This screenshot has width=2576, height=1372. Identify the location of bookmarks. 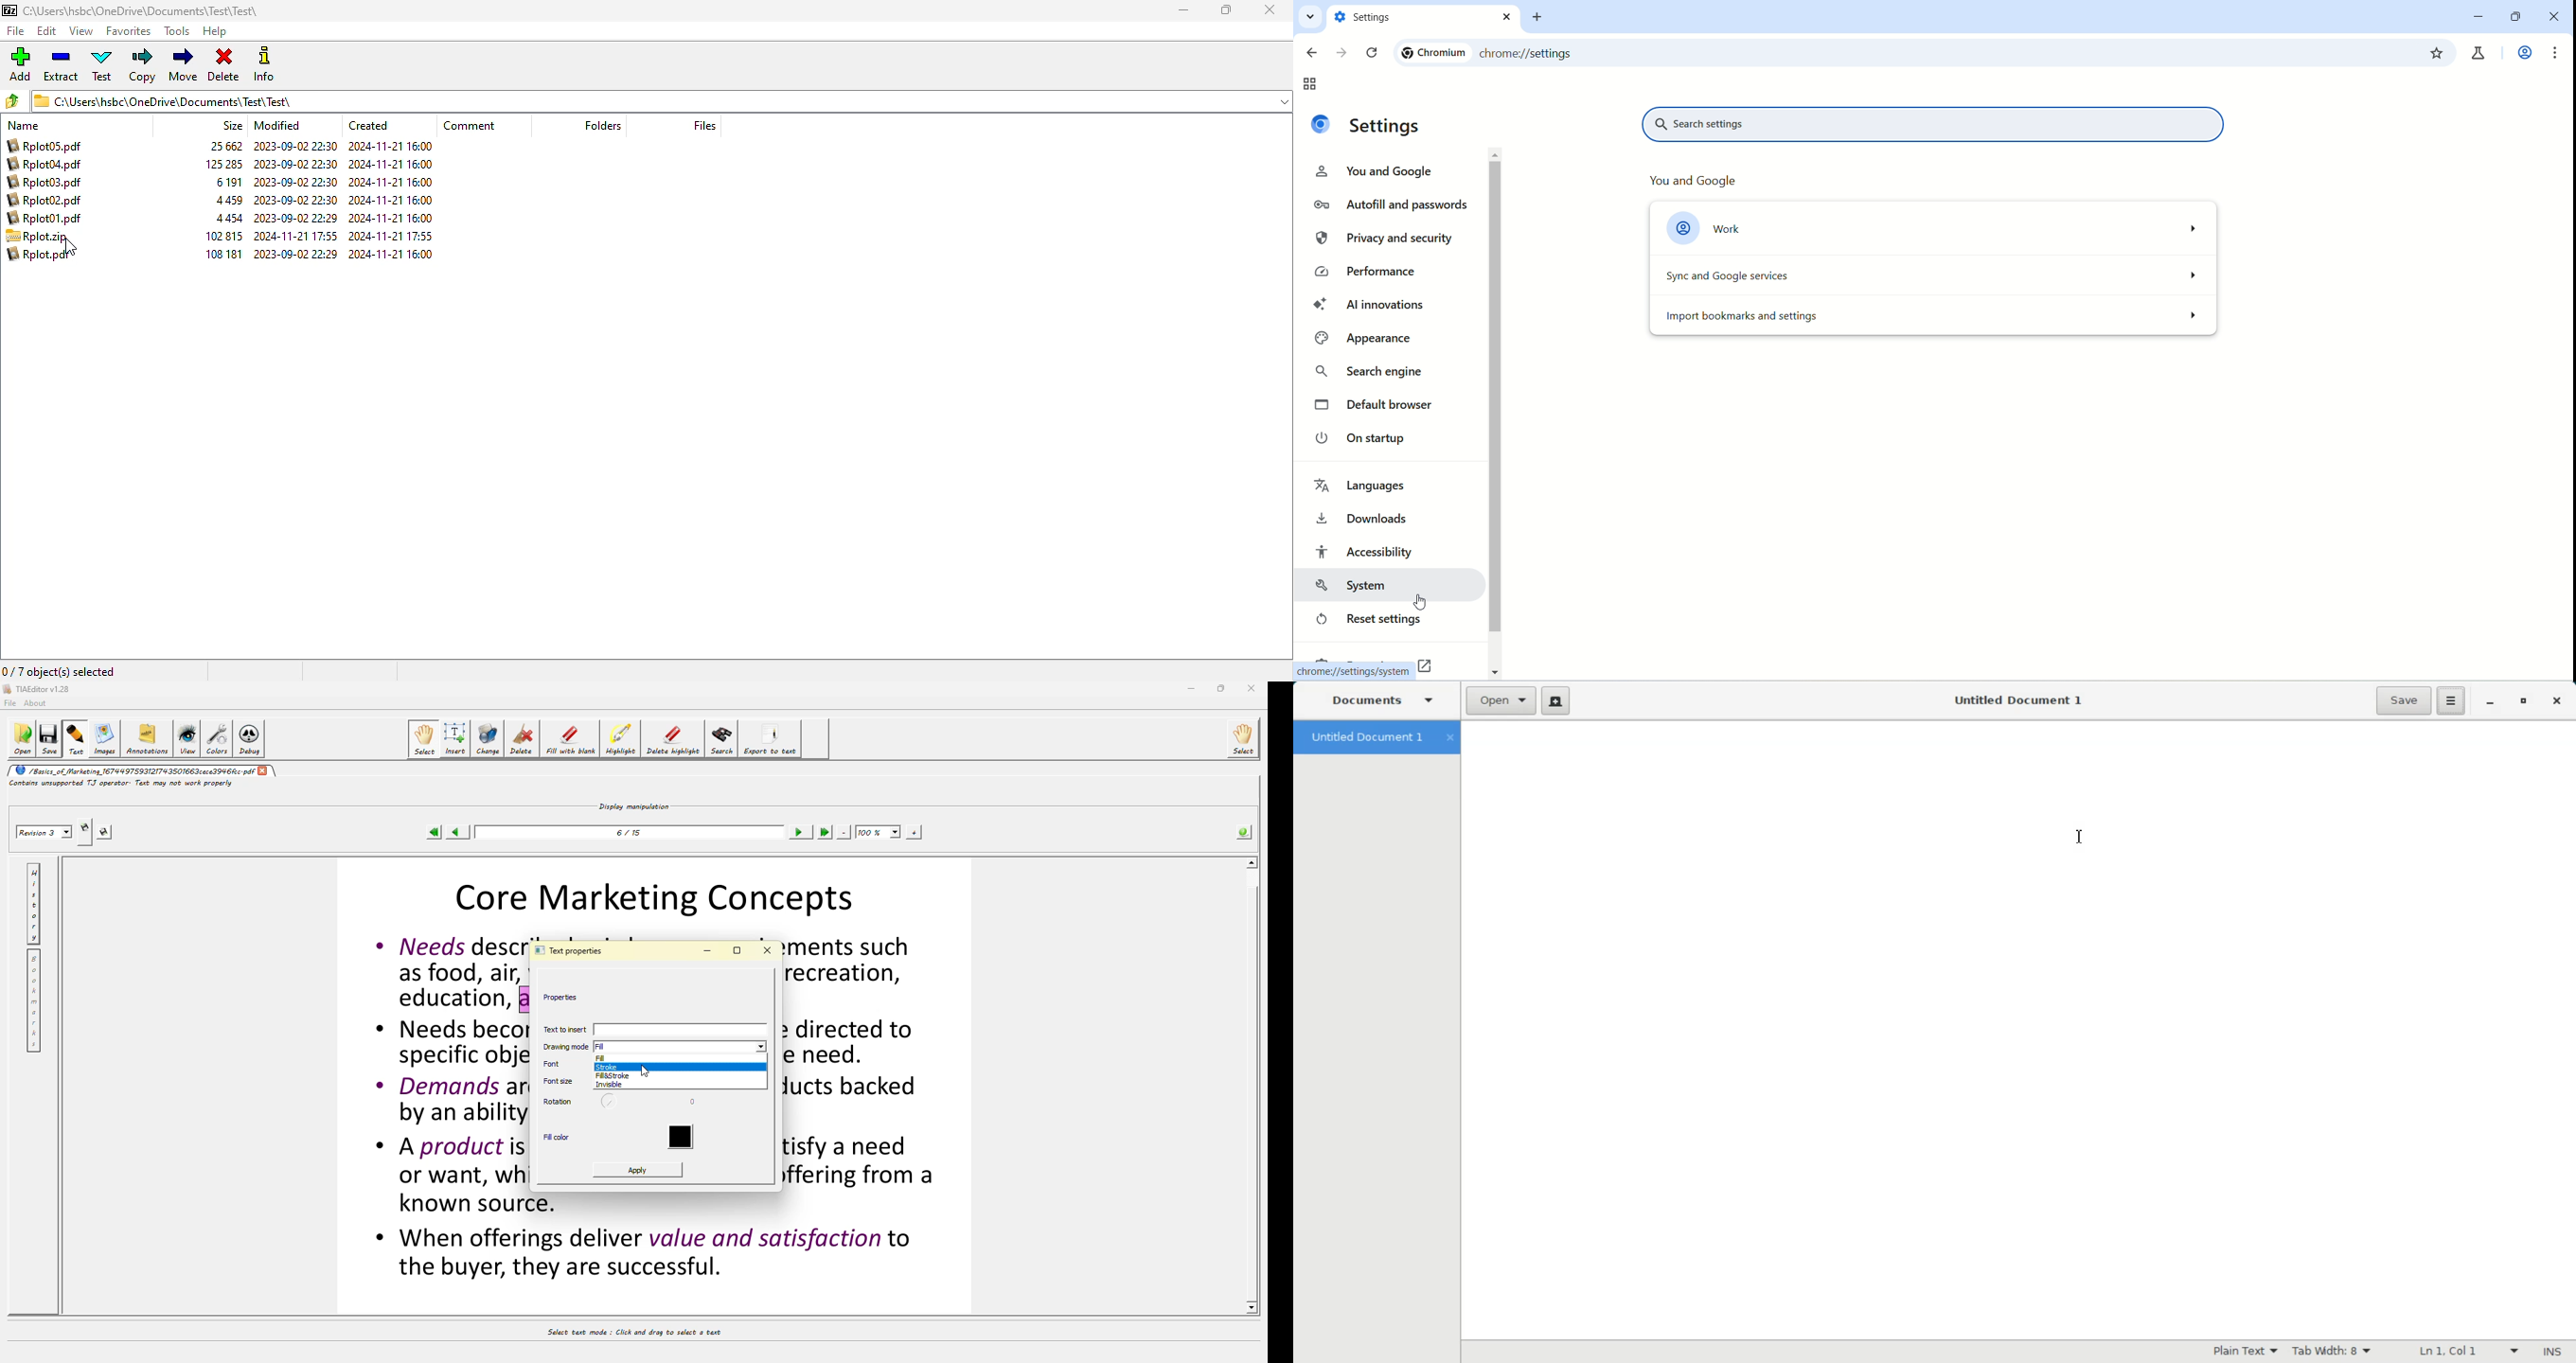
(34, 1001).